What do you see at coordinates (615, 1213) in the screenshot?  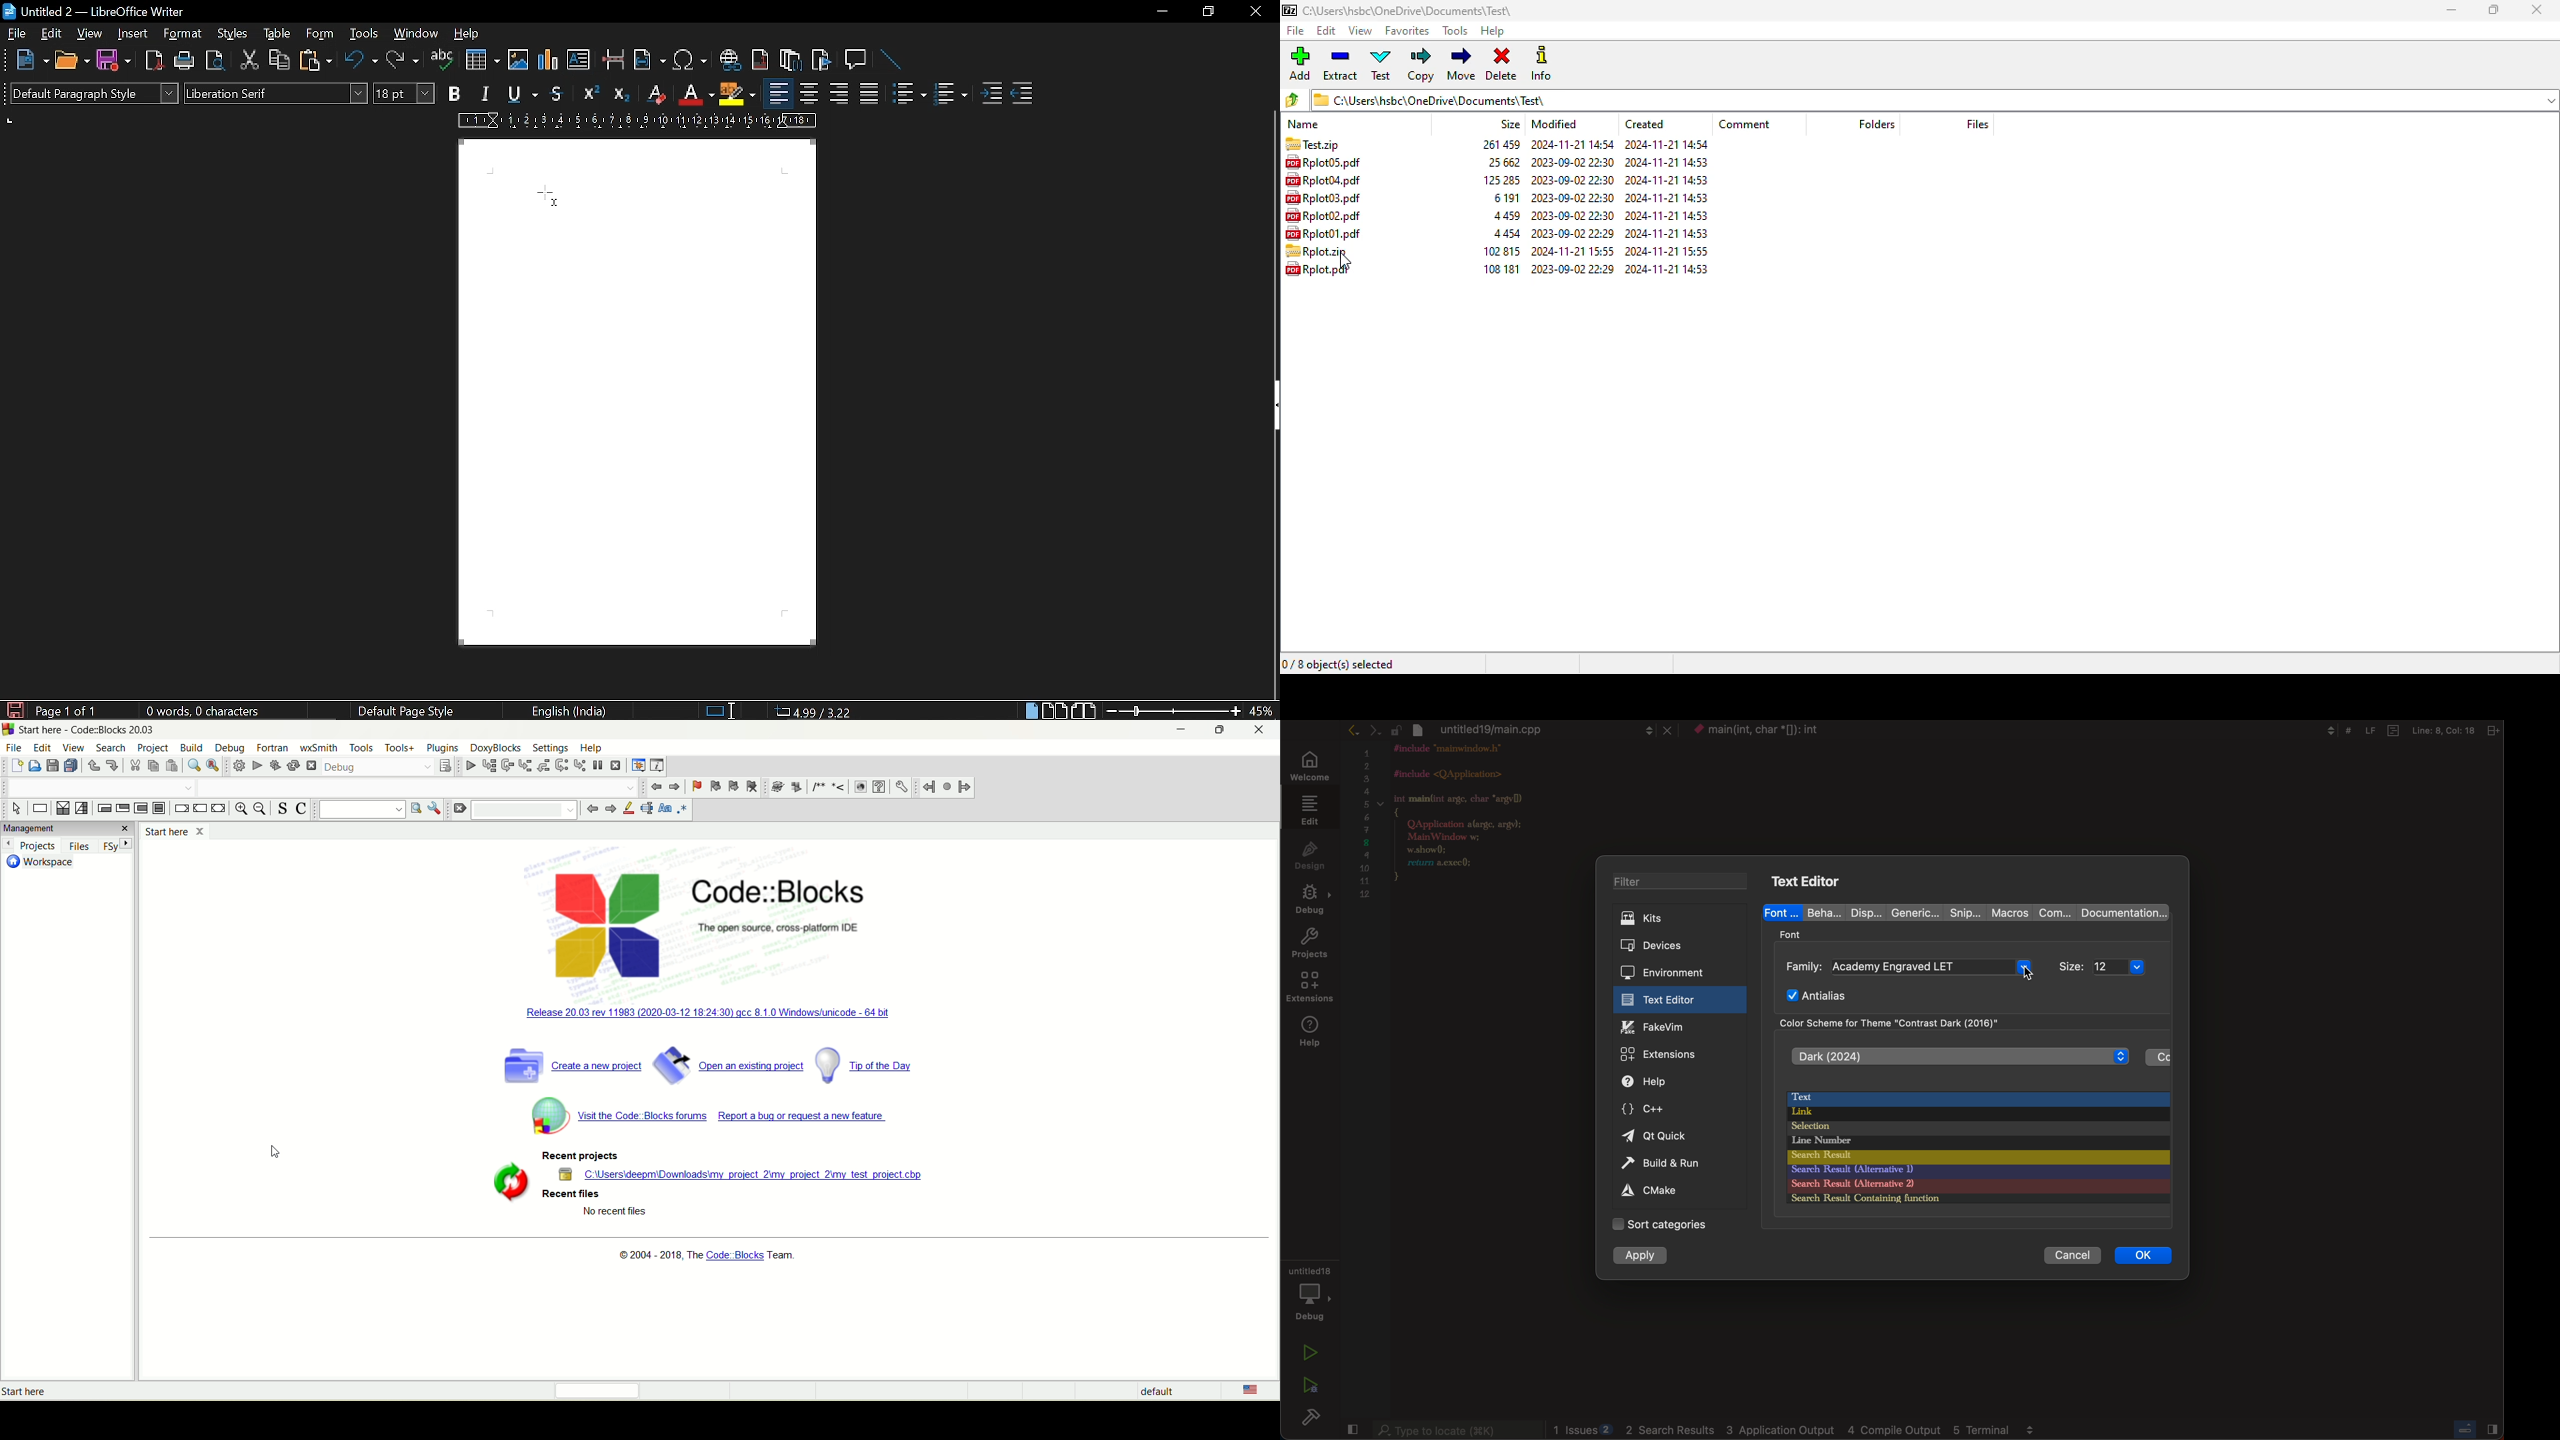 I see `text` at bounding box center [615, 1213].